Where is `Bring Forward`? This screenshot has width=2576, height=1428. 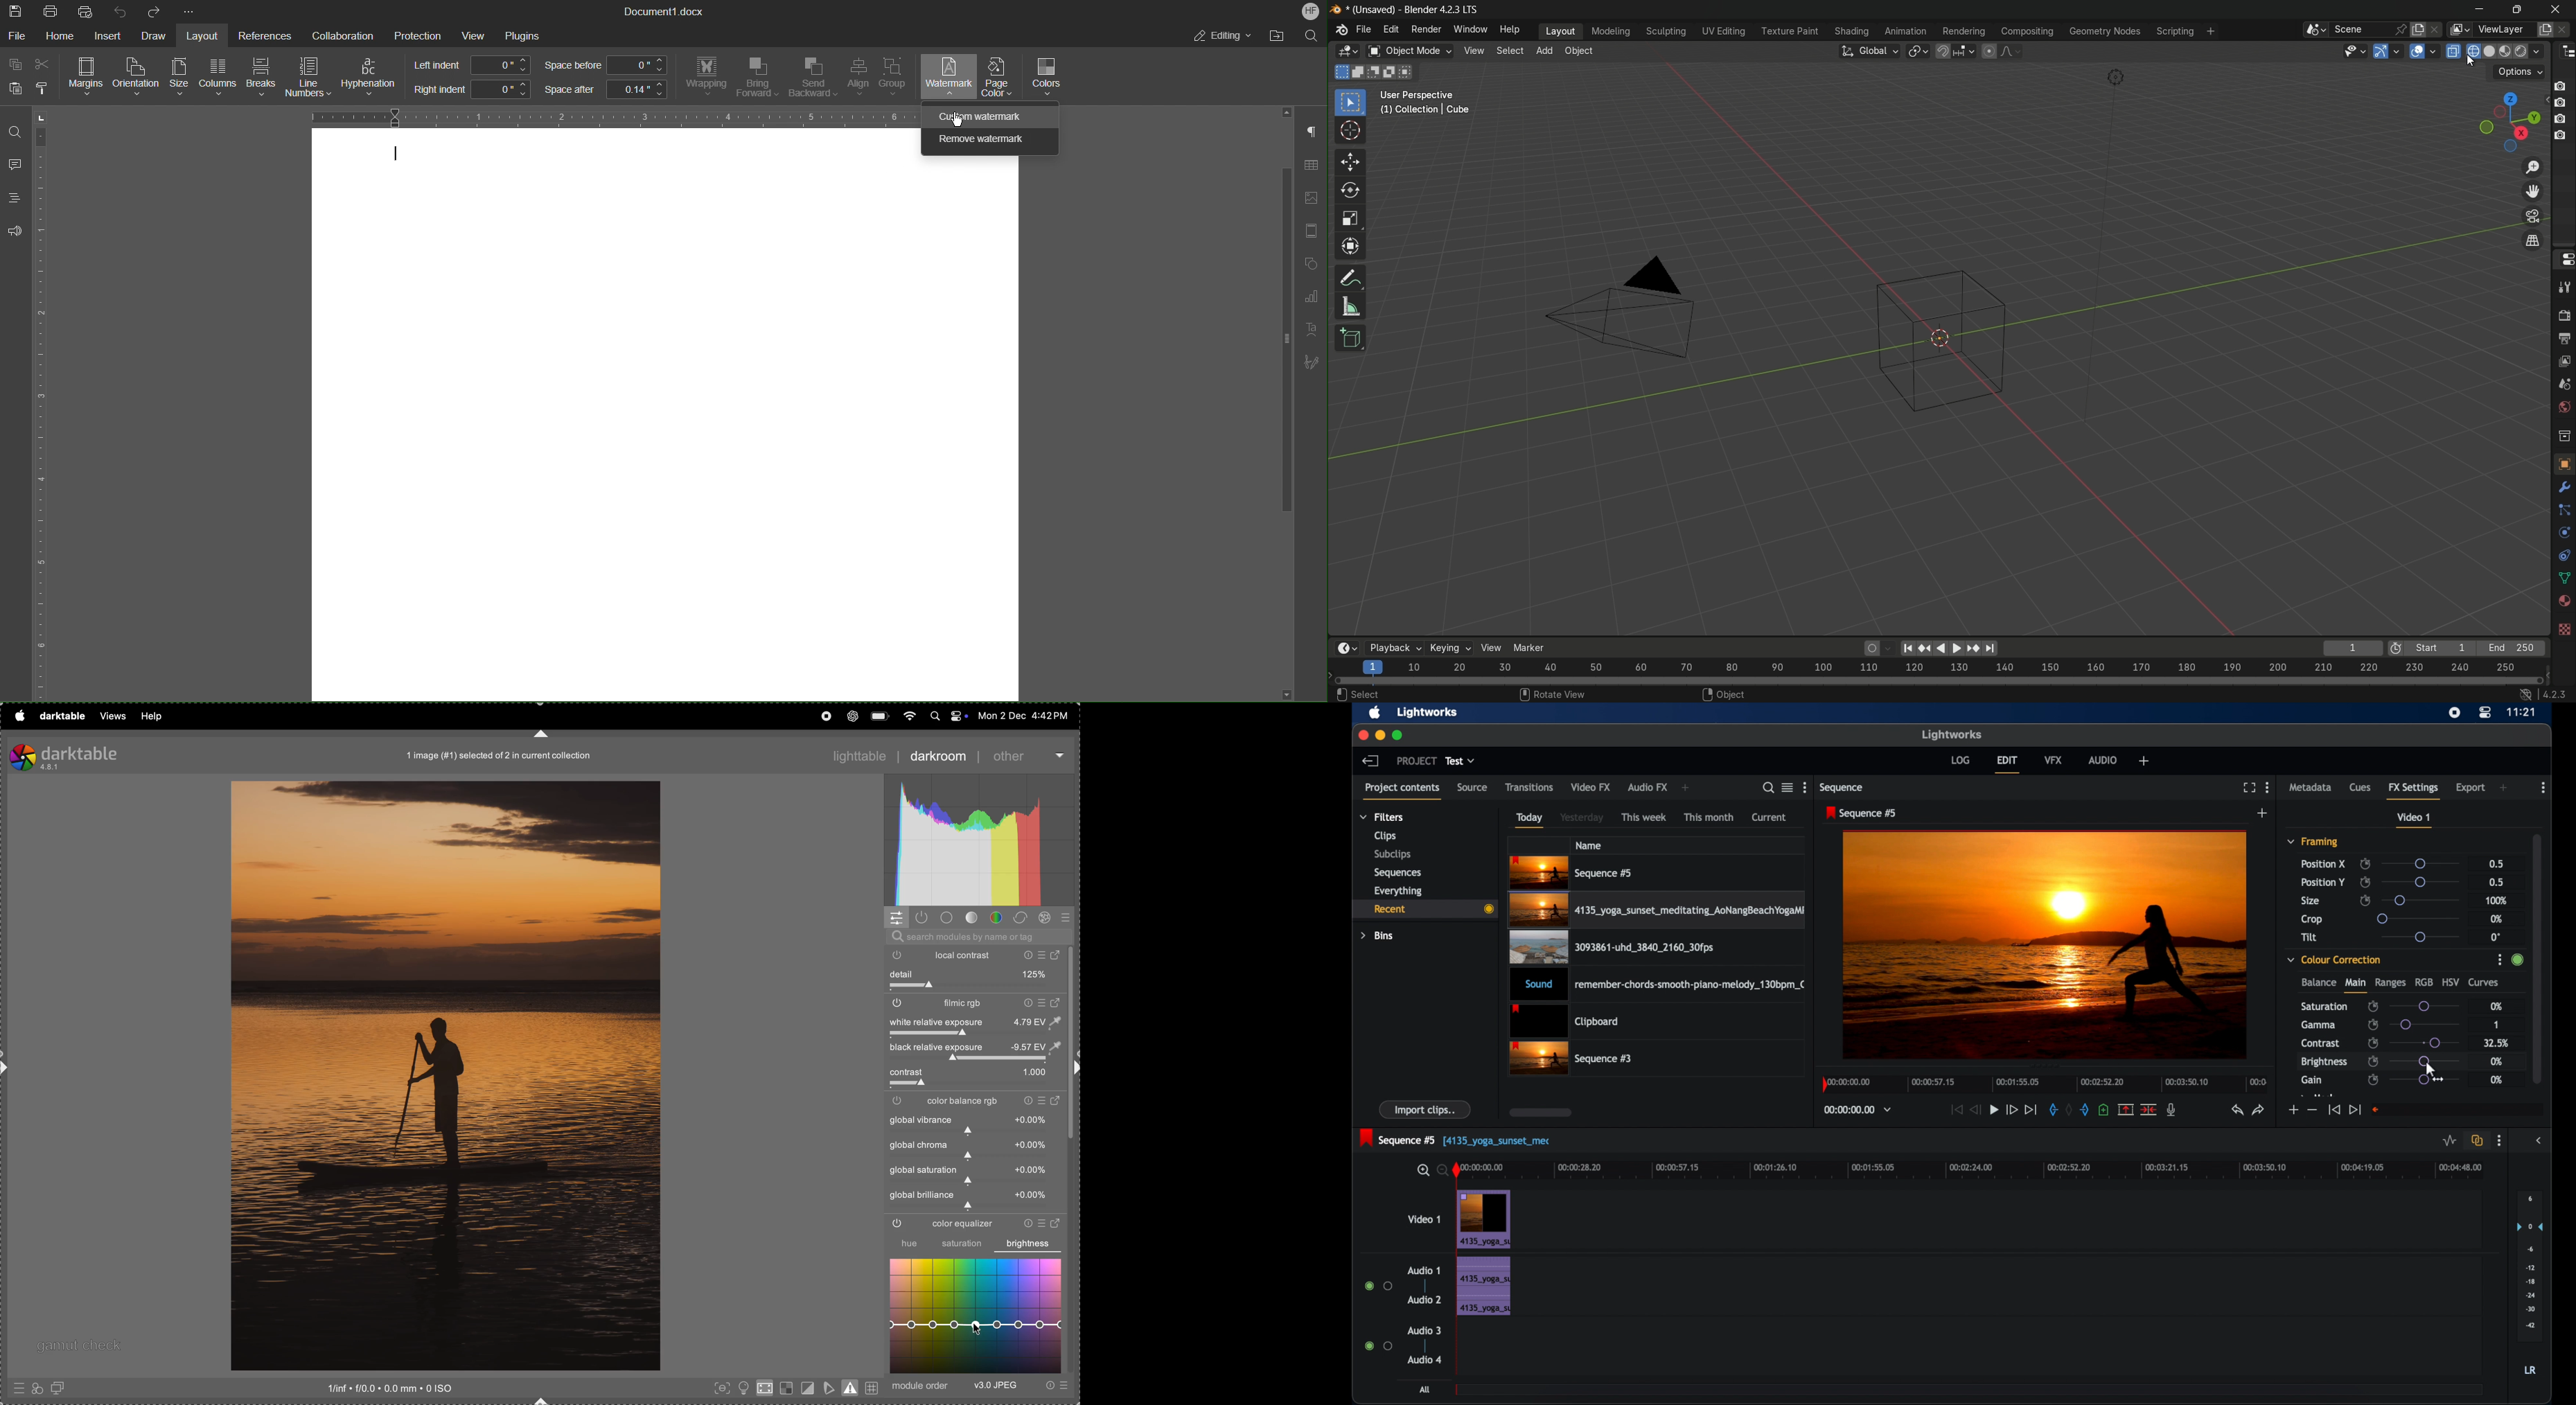 Bring Forward is located at coordinates (757, 78).